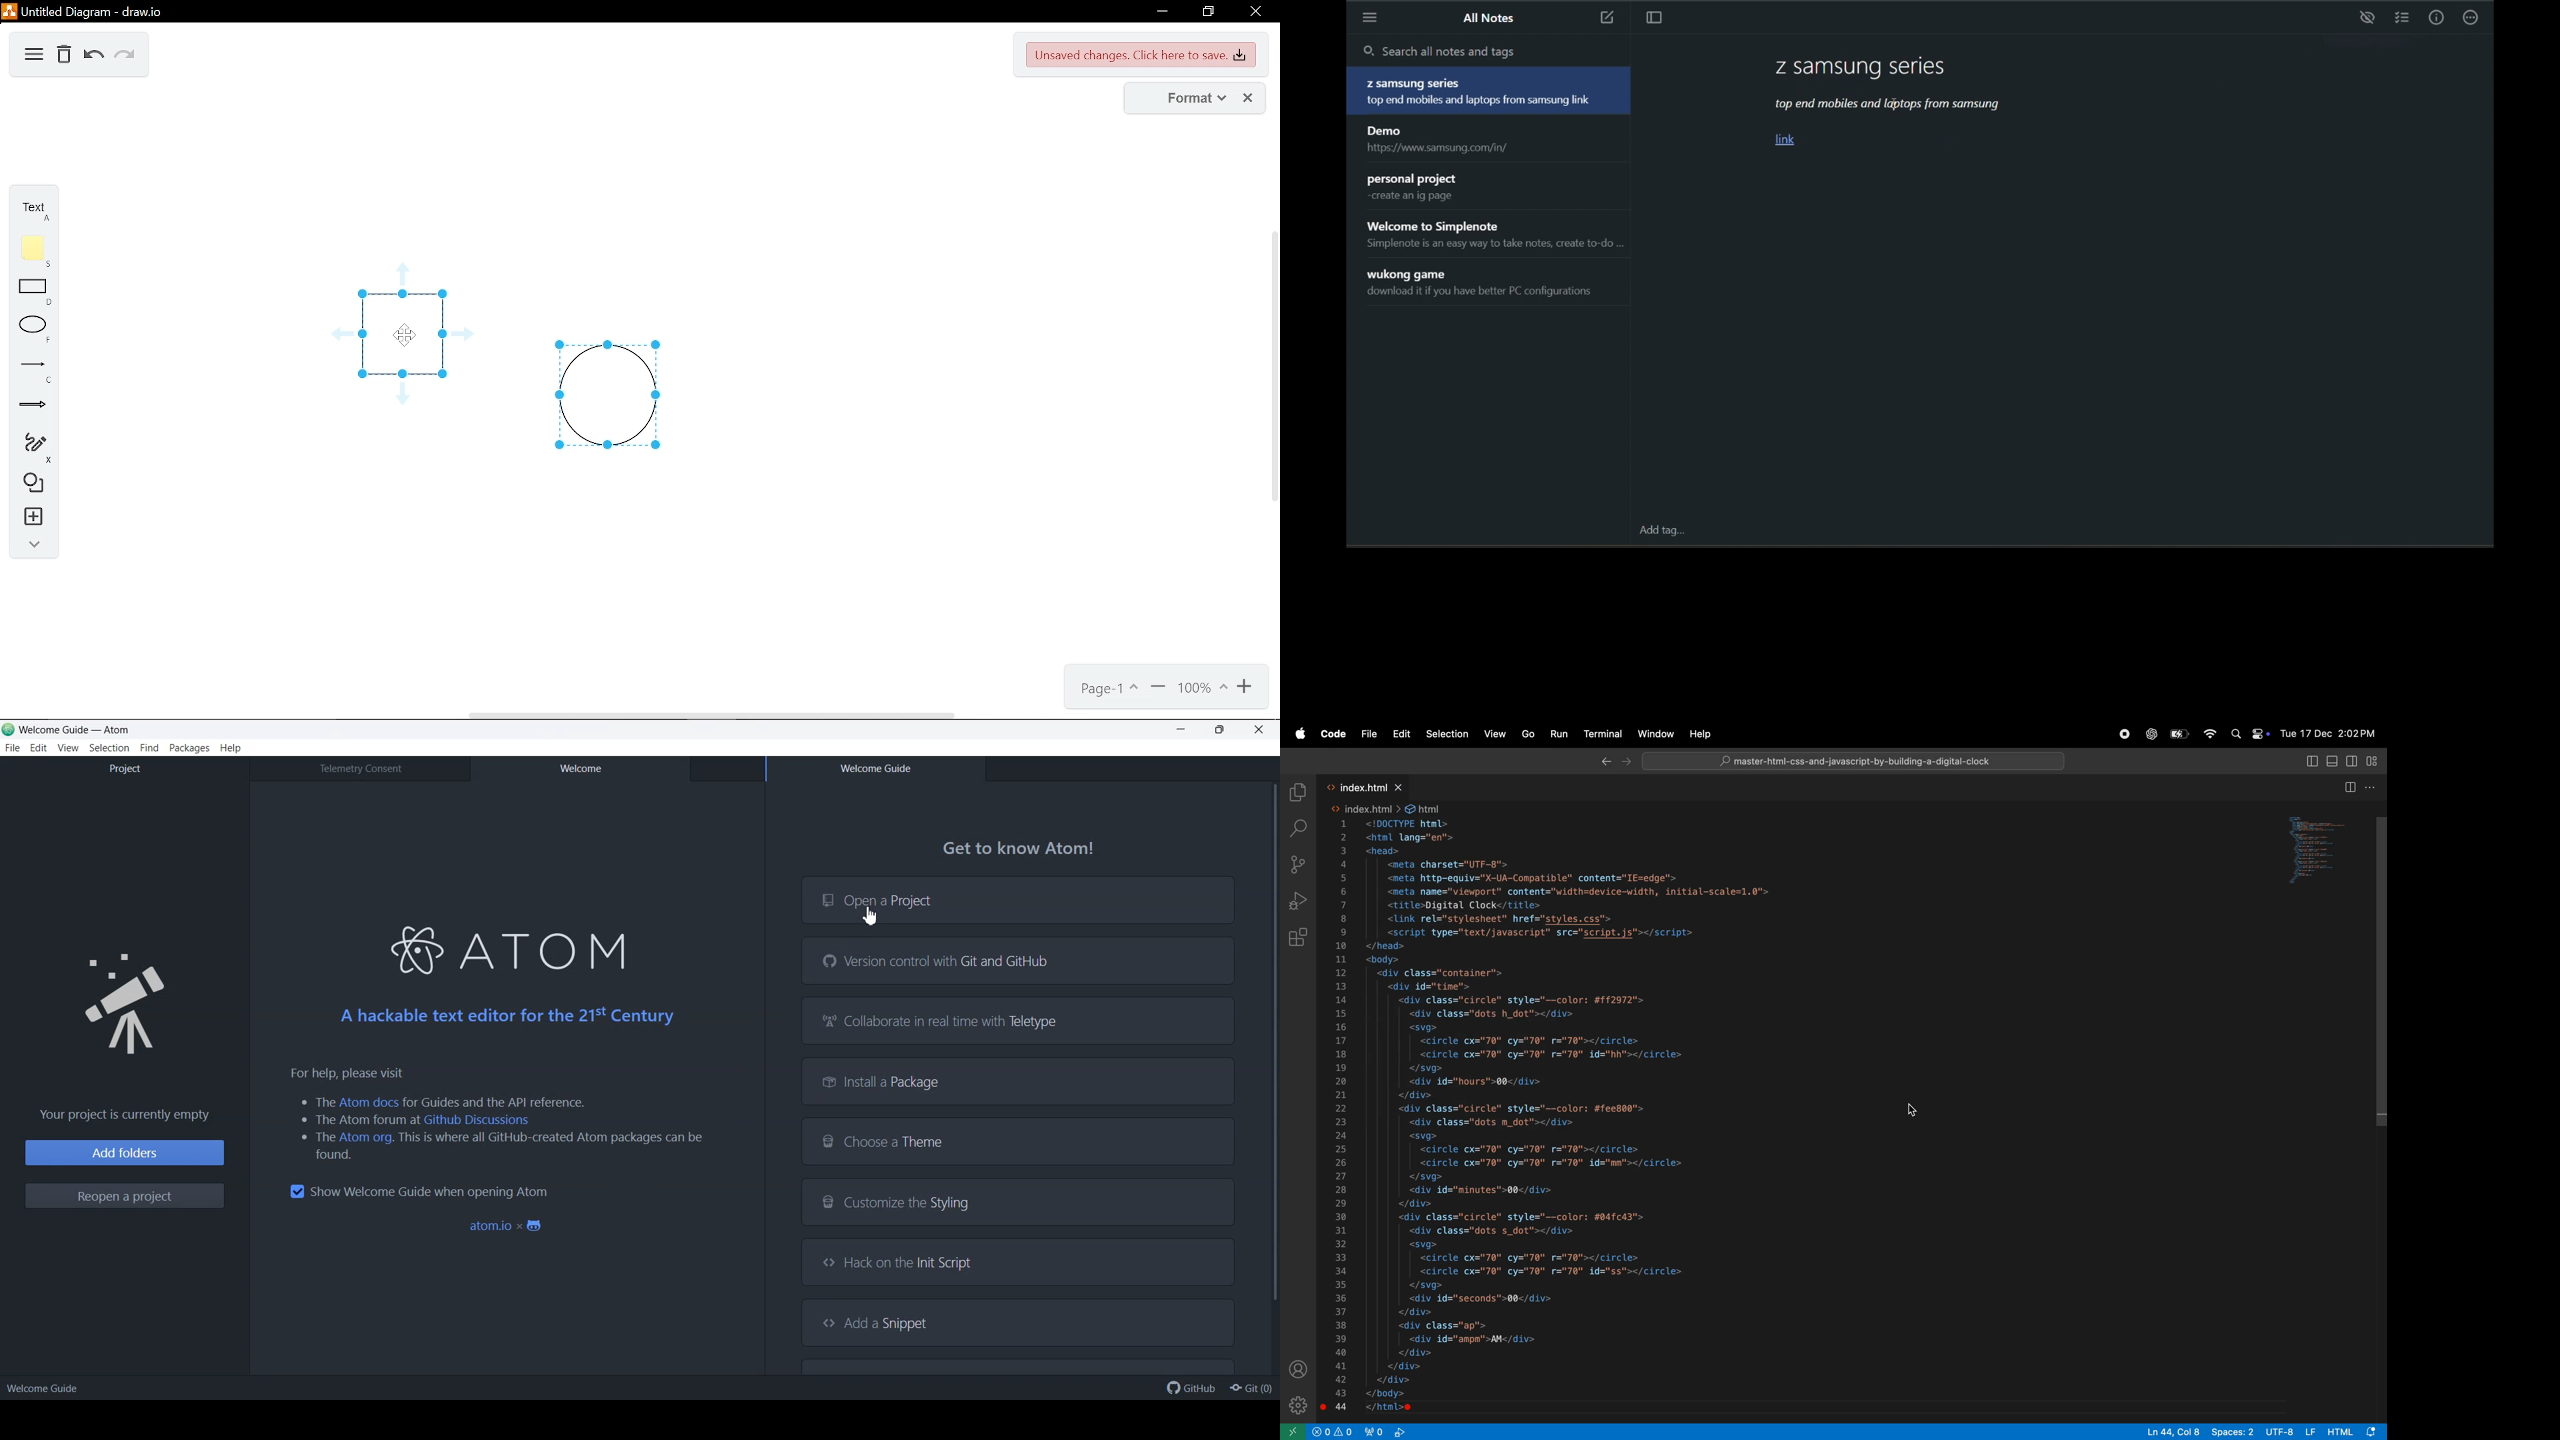  I want to click on index html file path, so click(1386, 809).